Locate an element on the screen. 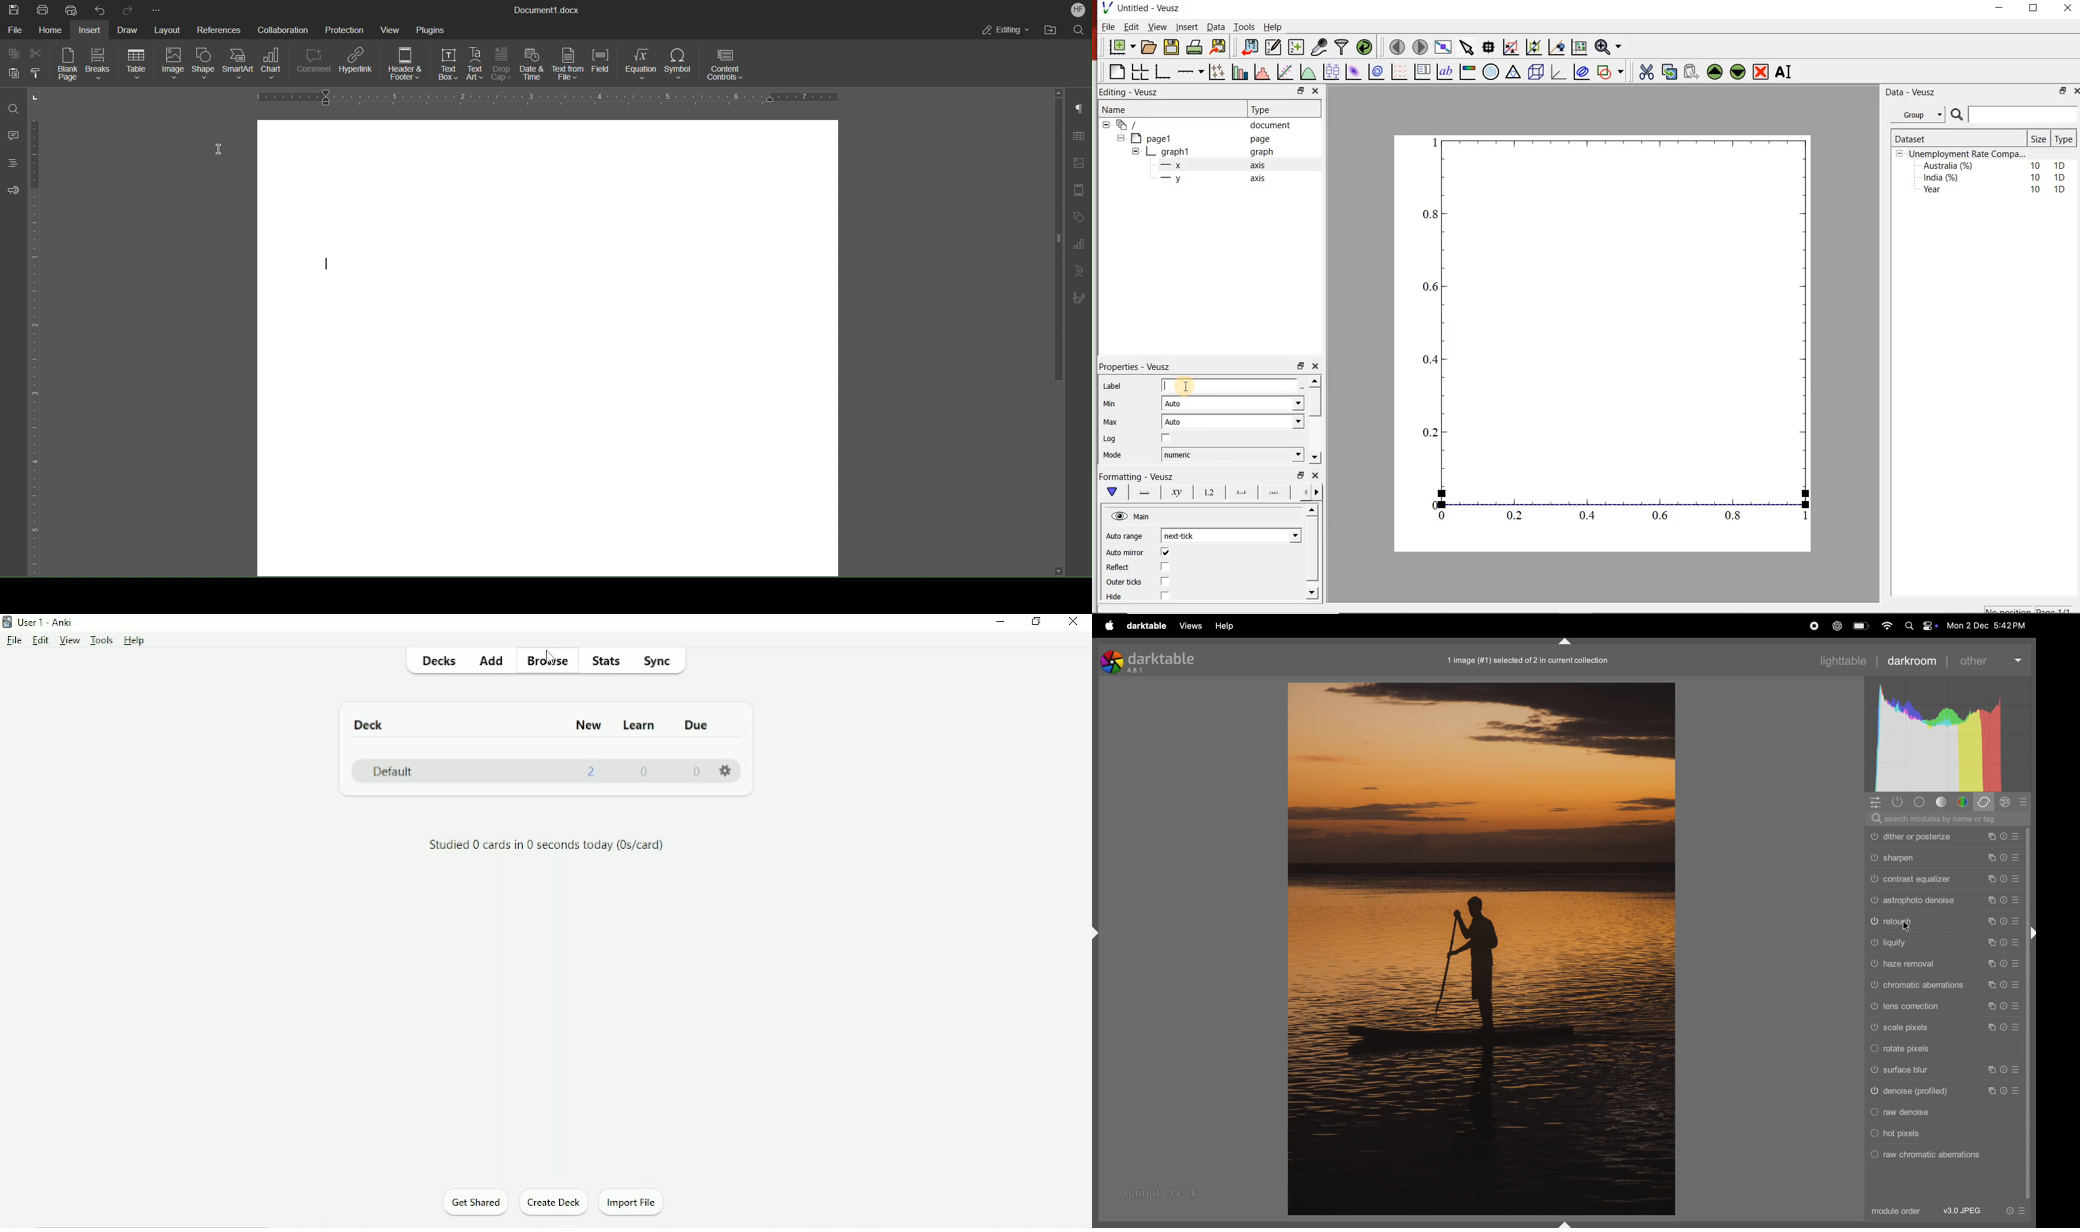  View is located at coordinates (70, 641).